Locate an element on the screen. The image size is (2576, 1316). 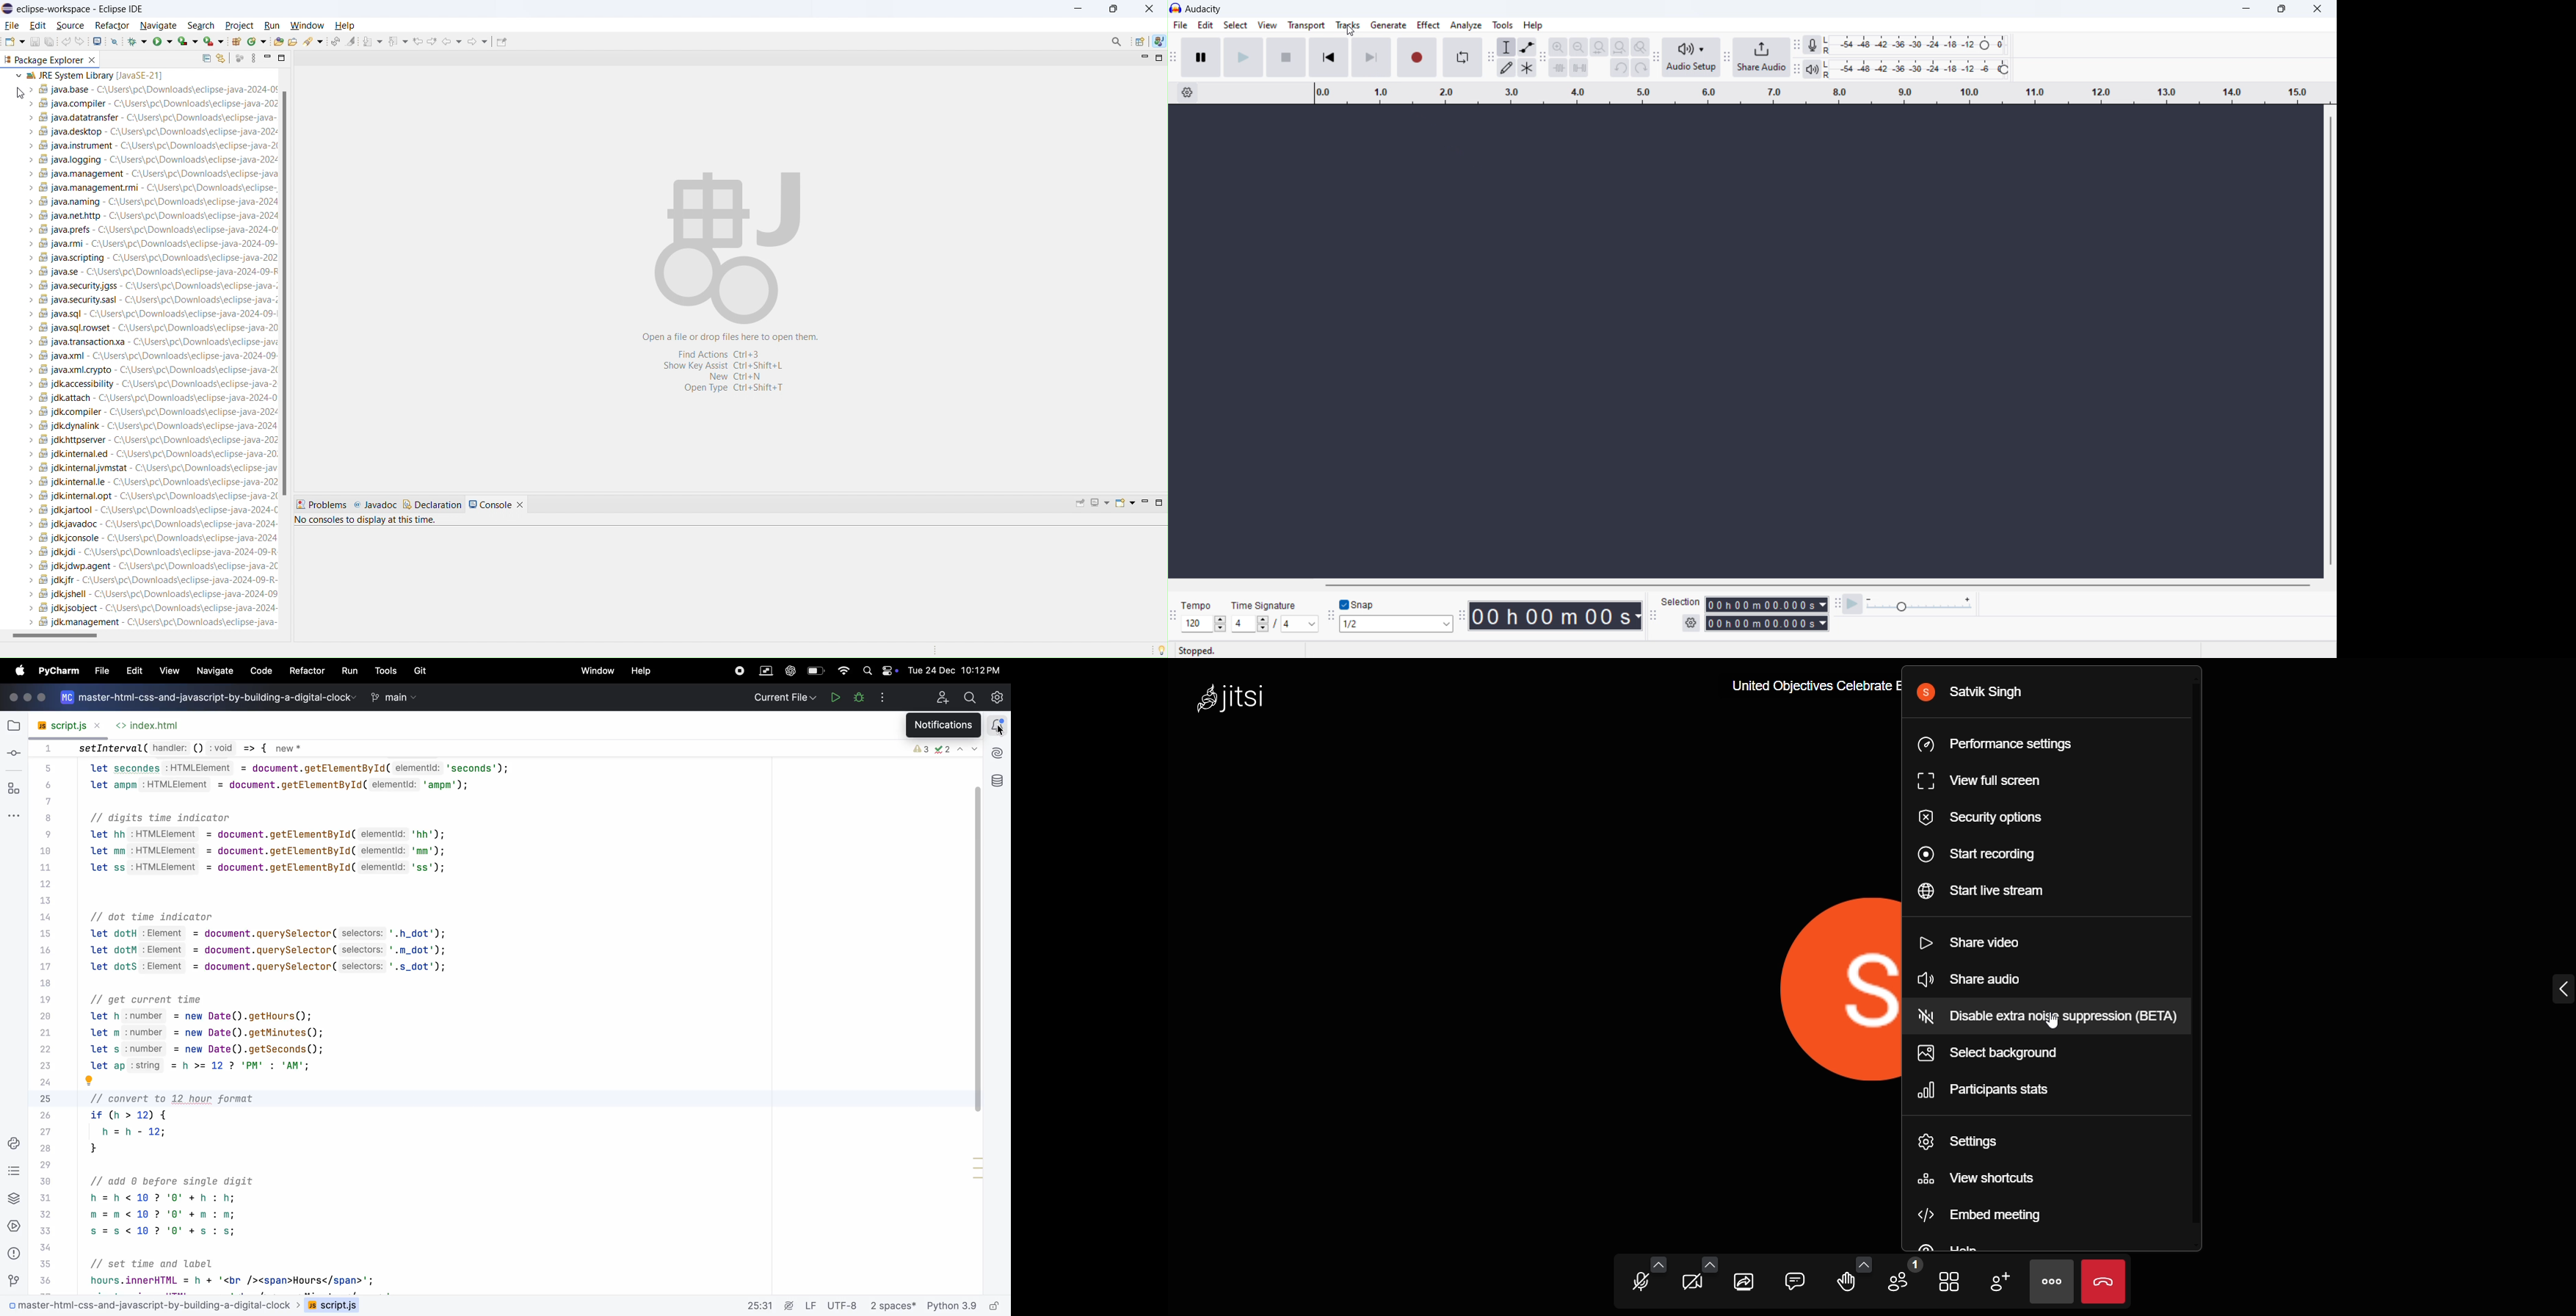
draw tool is located at coordinates (1508, 68).